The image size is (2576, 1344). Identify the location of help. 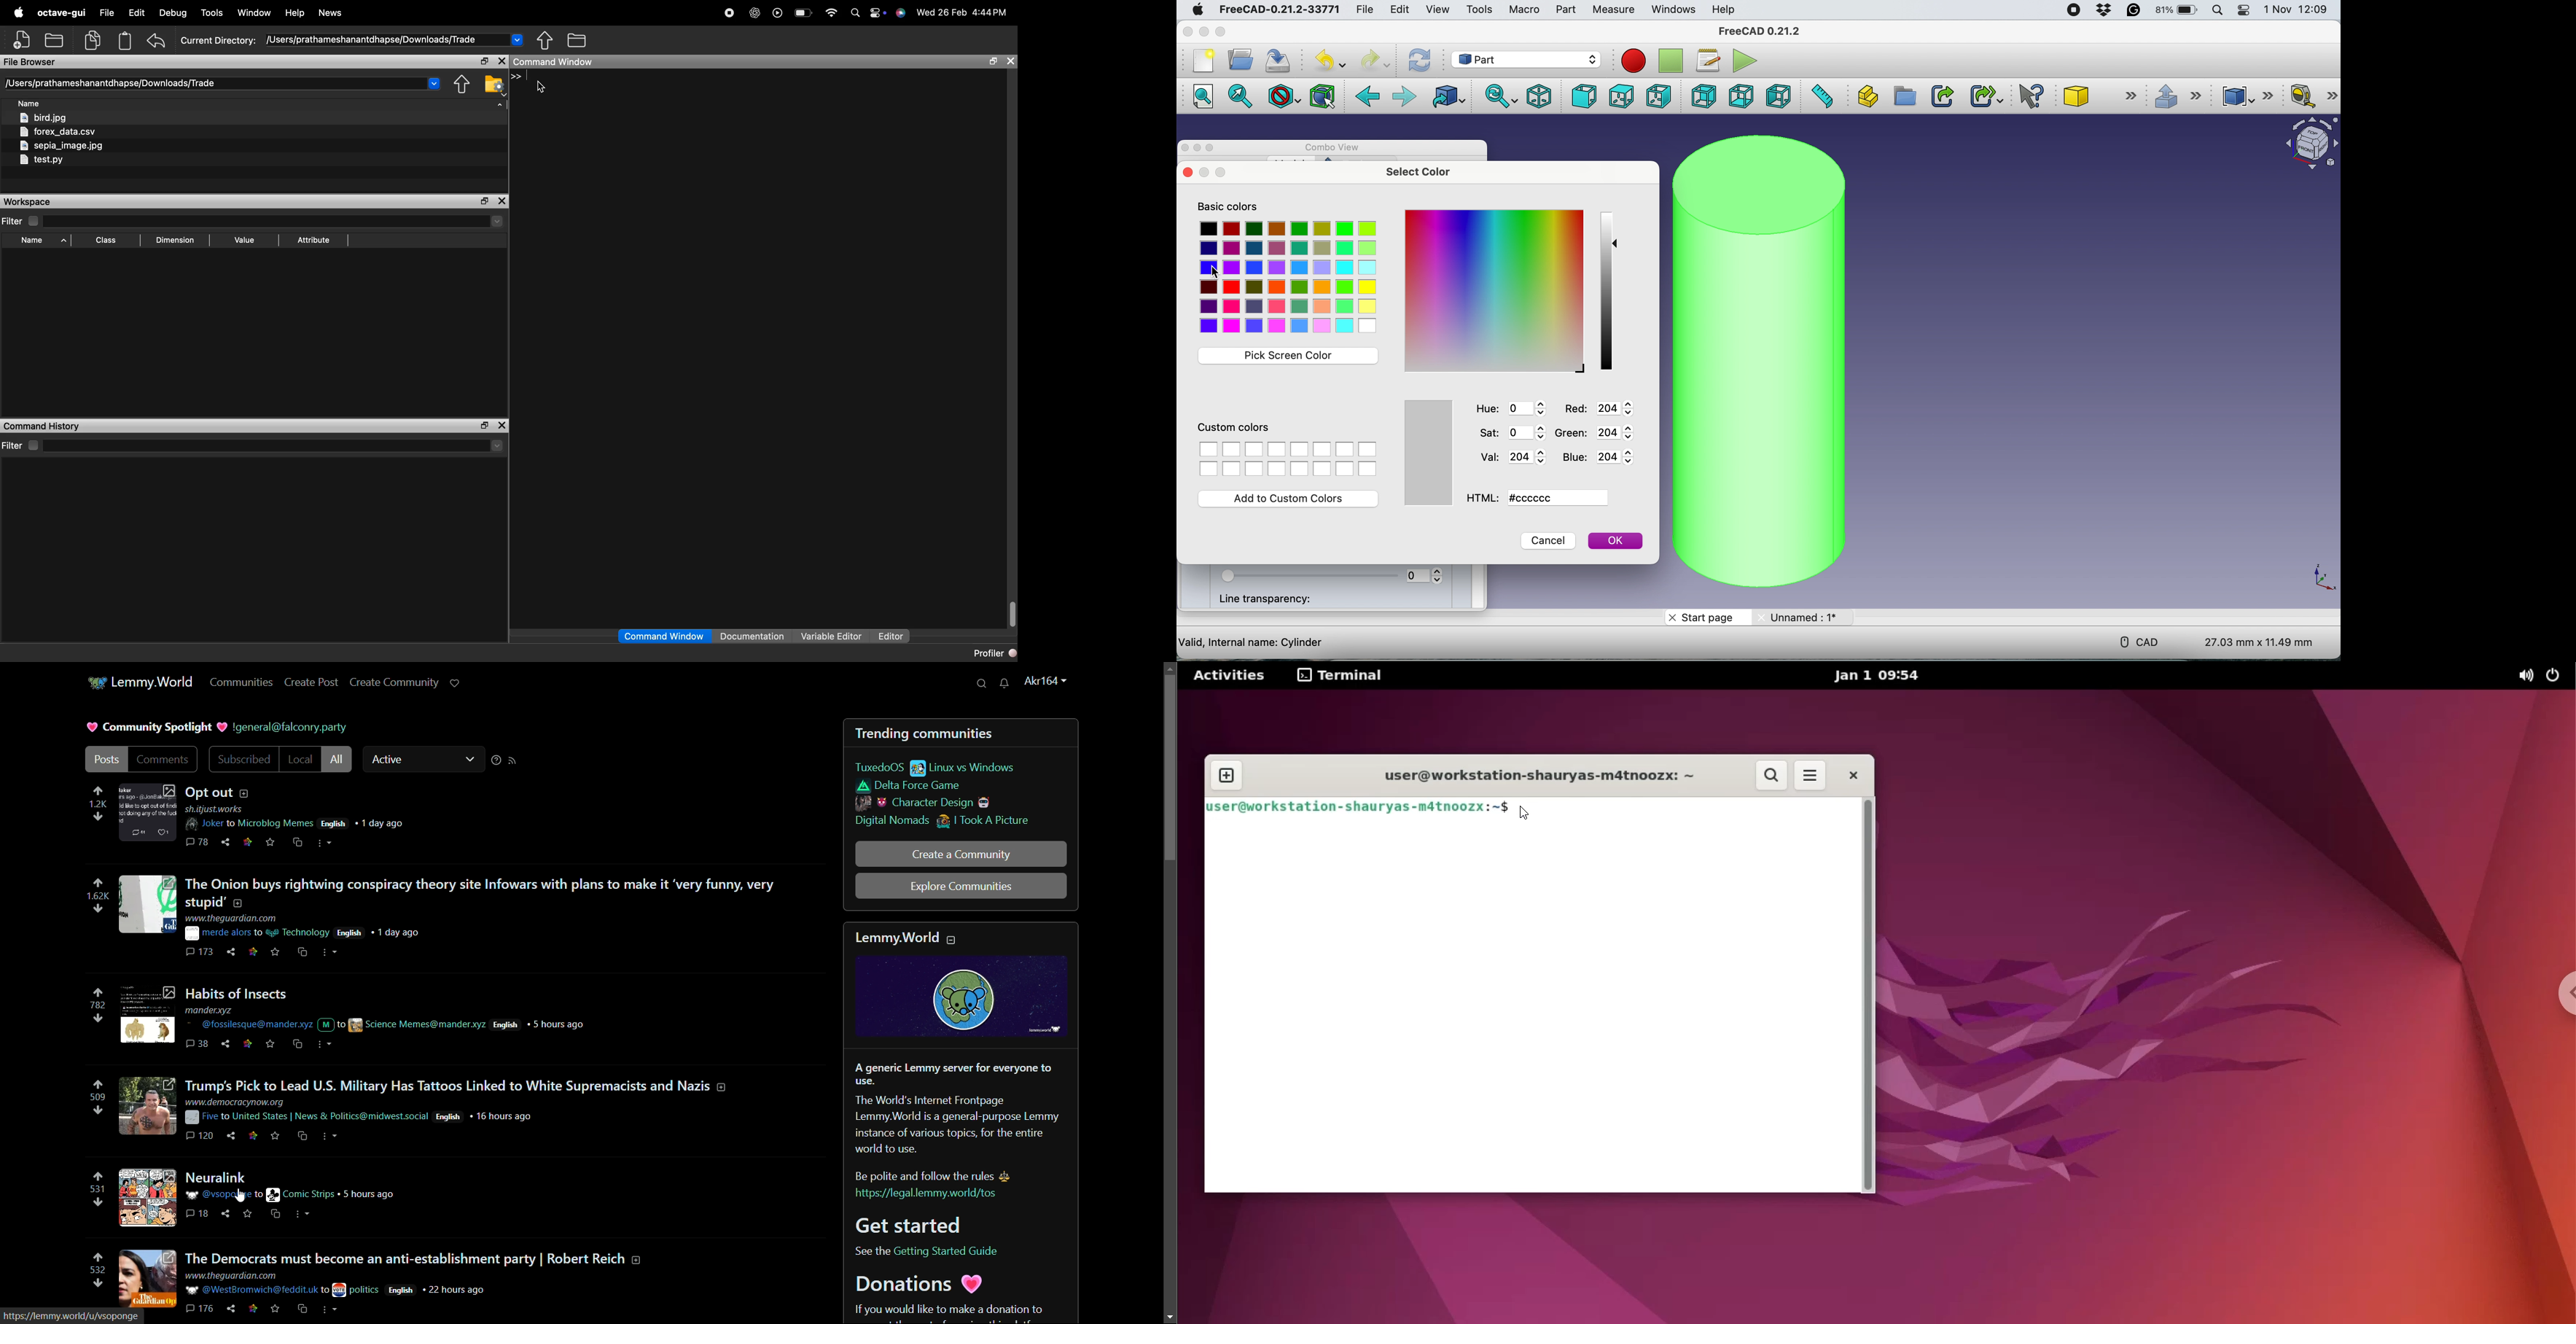
(1725, 10).